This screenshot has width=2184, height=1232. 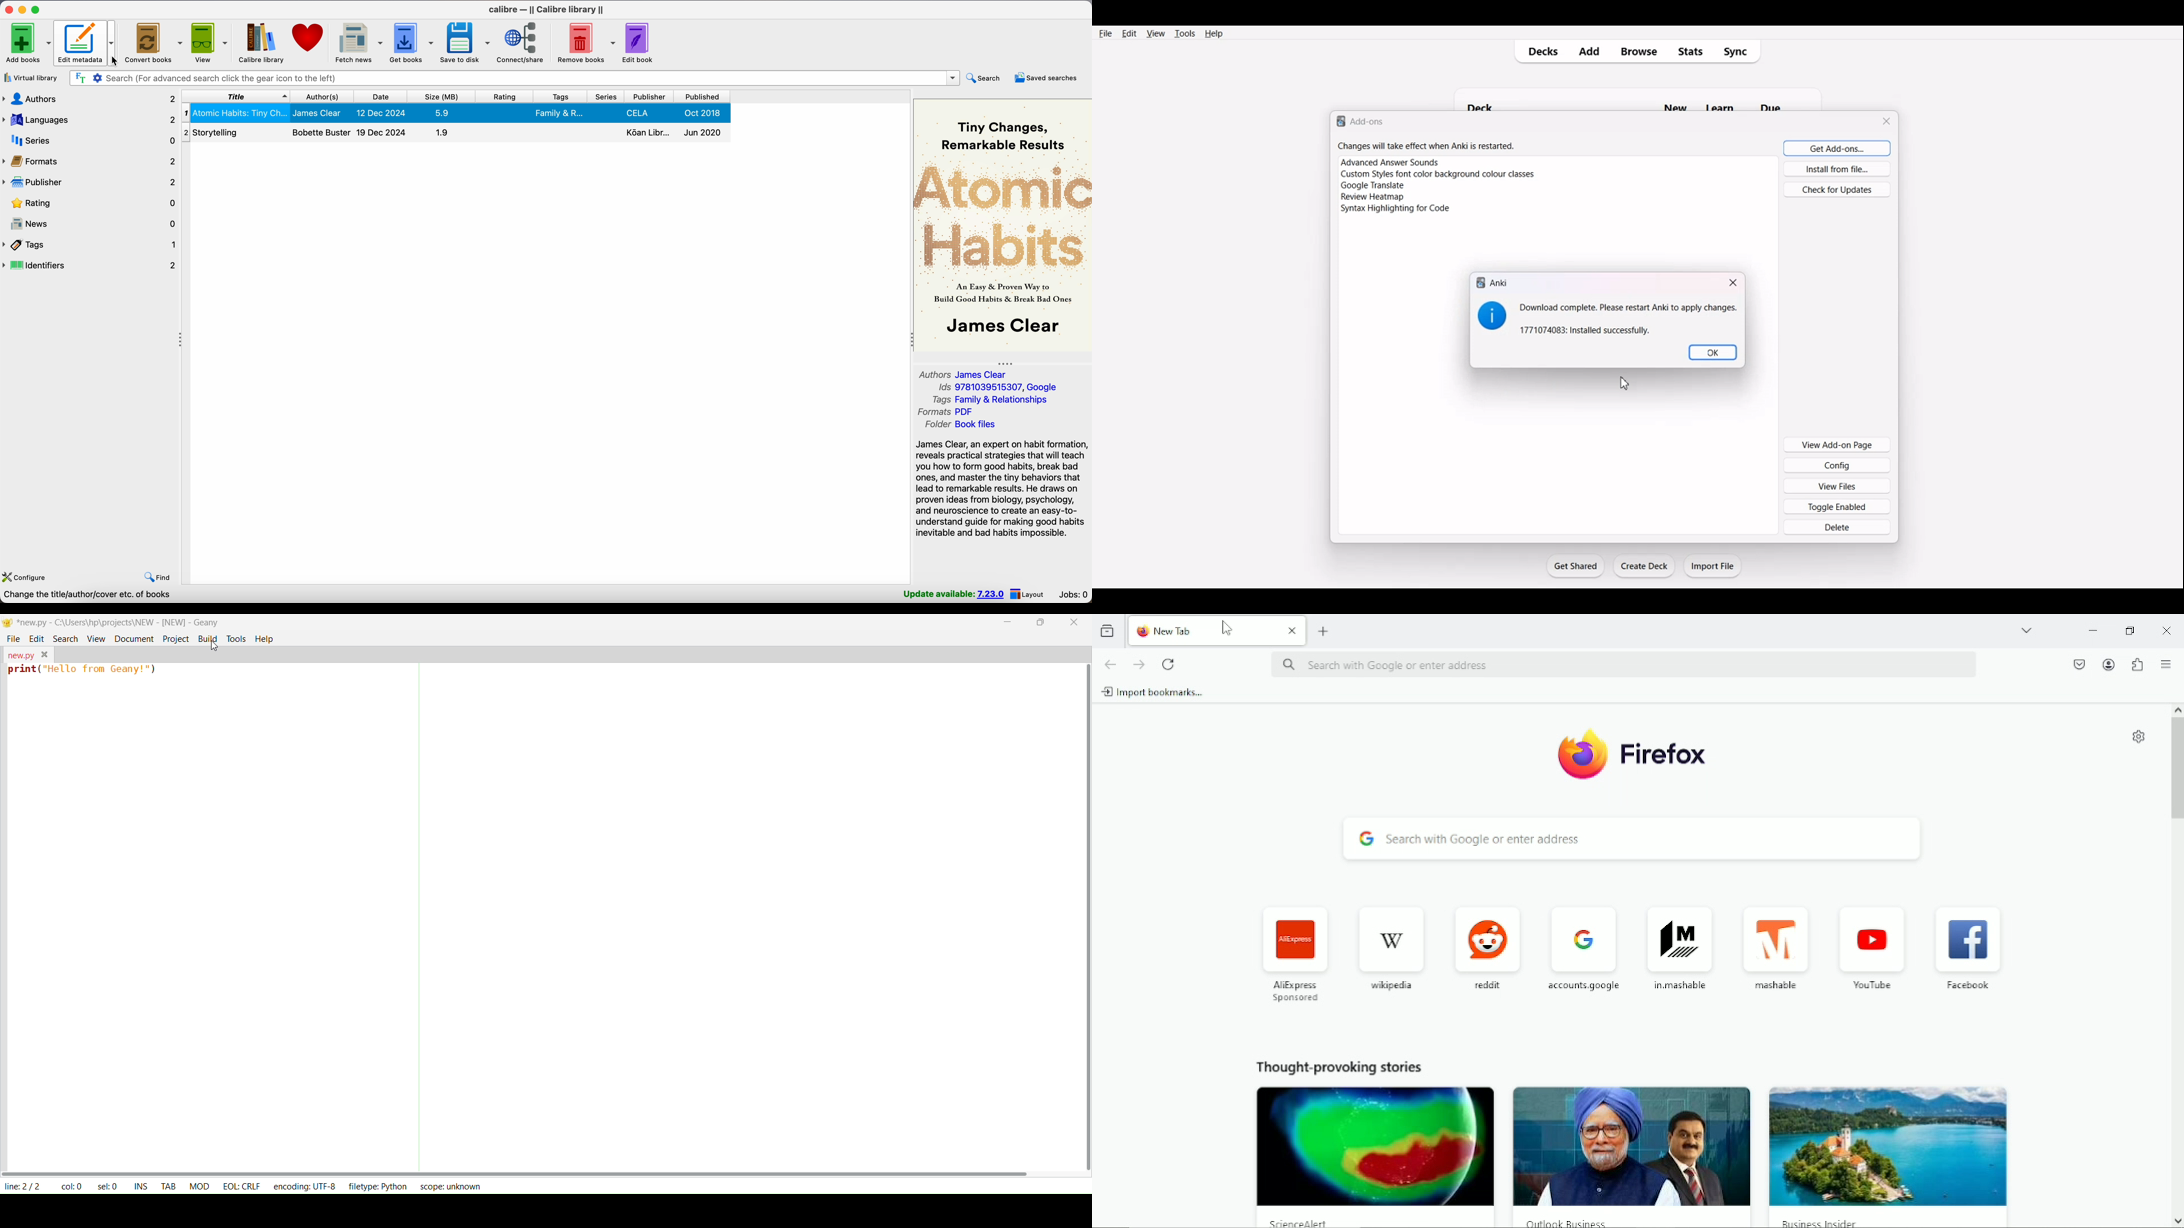 What do you see at coordinates (1302, 1223) in the screenshot?
I see `science alert` at bounding box center [1302, 1223].